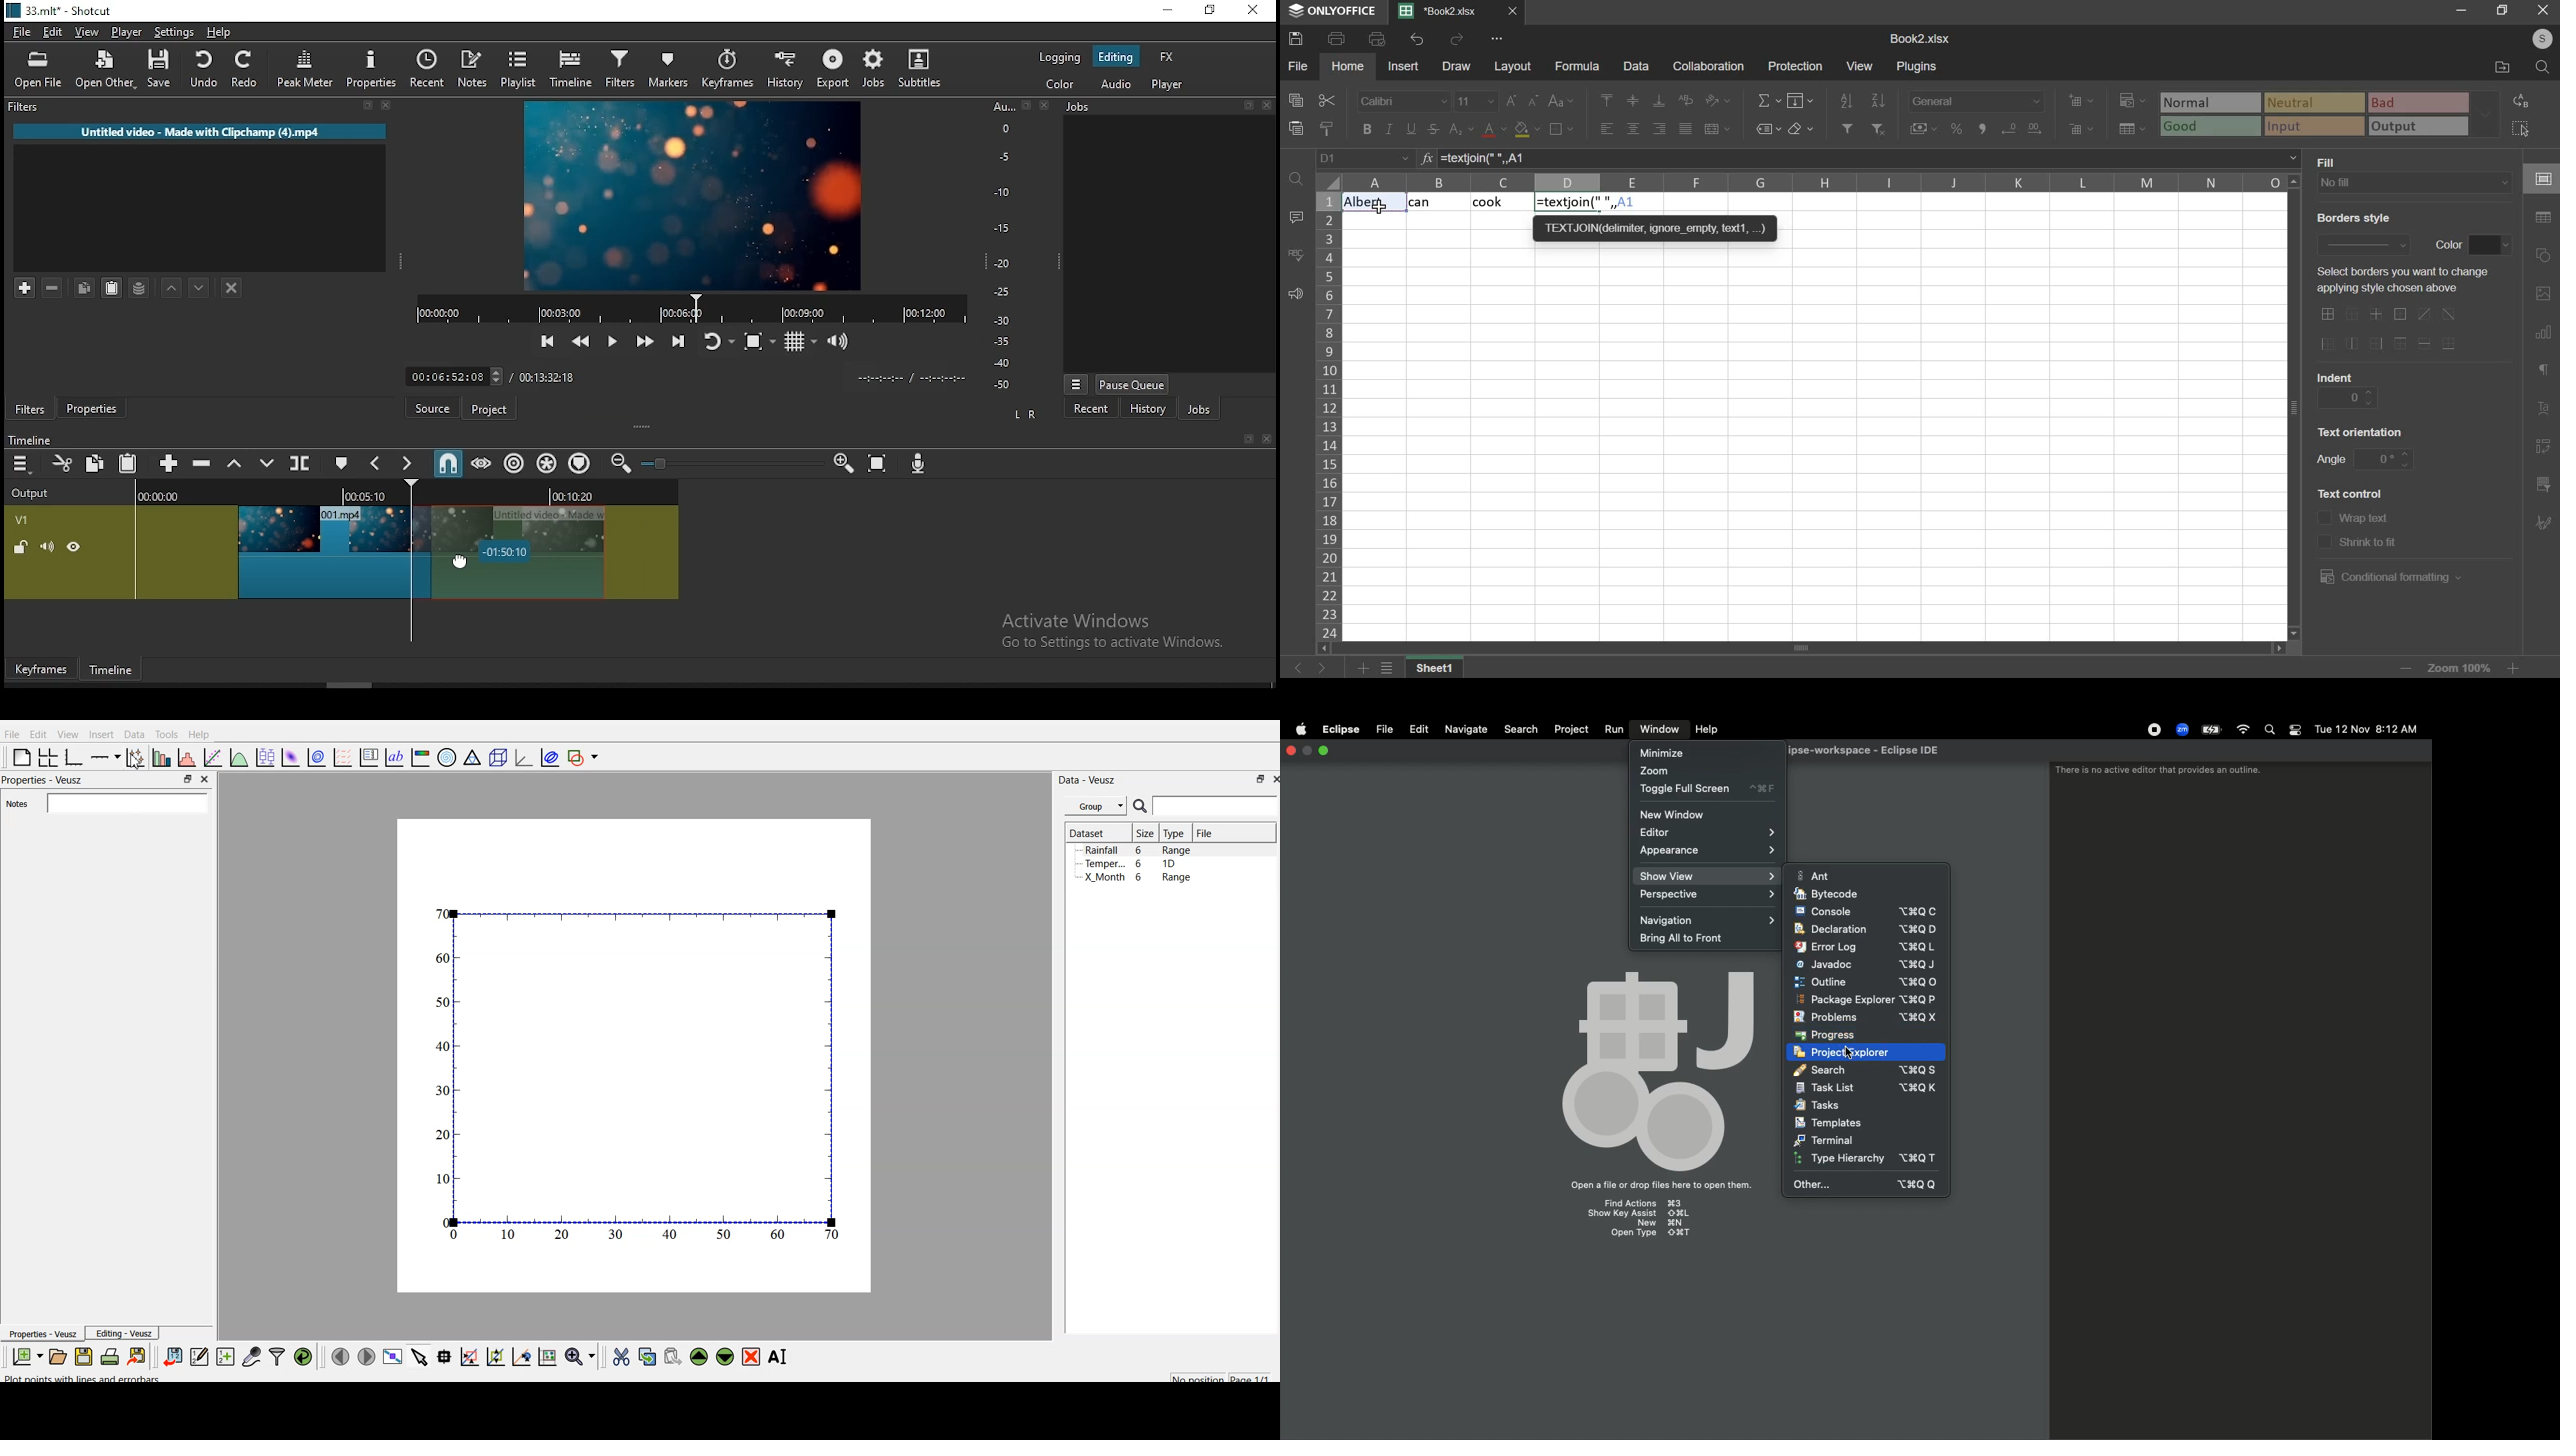 The height and width of the screenshot is (1456, 2576). What do you see at coordinates (2133, 129) in the screenshot?
I see `save as table` at bounding box center [2133, 129].